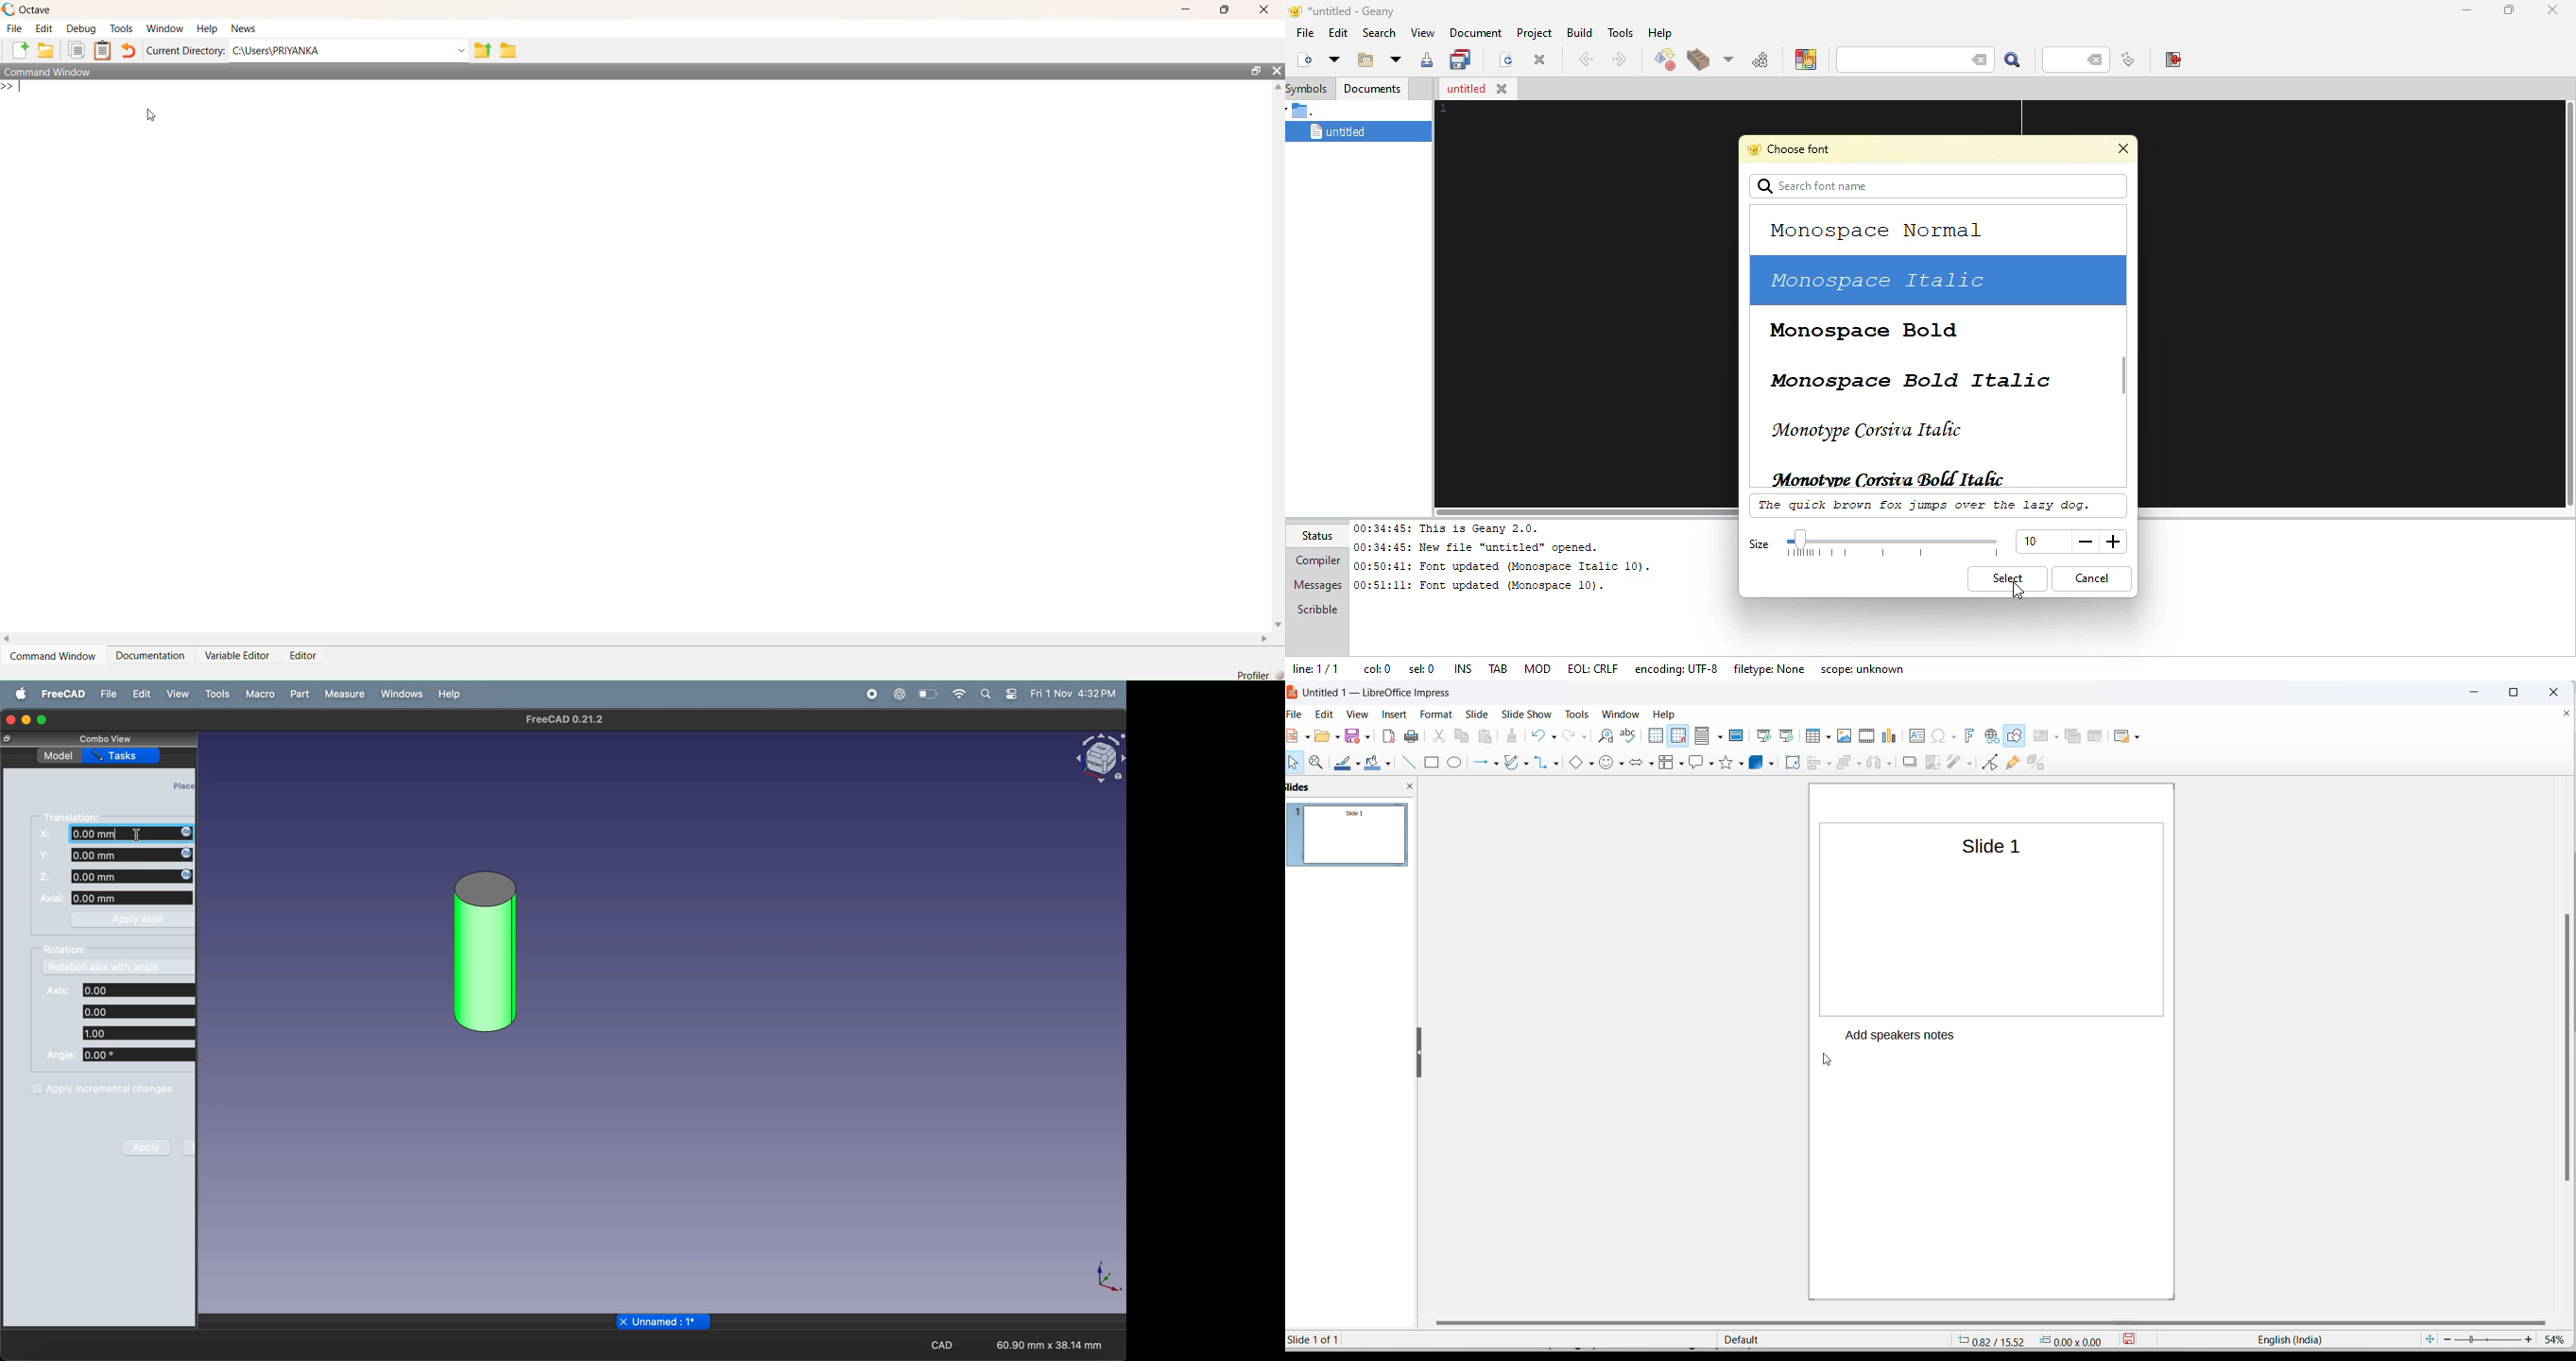 The image size is (2576, 1372). What do you see at coordinates (2075, 736) in the screenshot?
I see `duplicate slide` at bounding box center [2075, 736].